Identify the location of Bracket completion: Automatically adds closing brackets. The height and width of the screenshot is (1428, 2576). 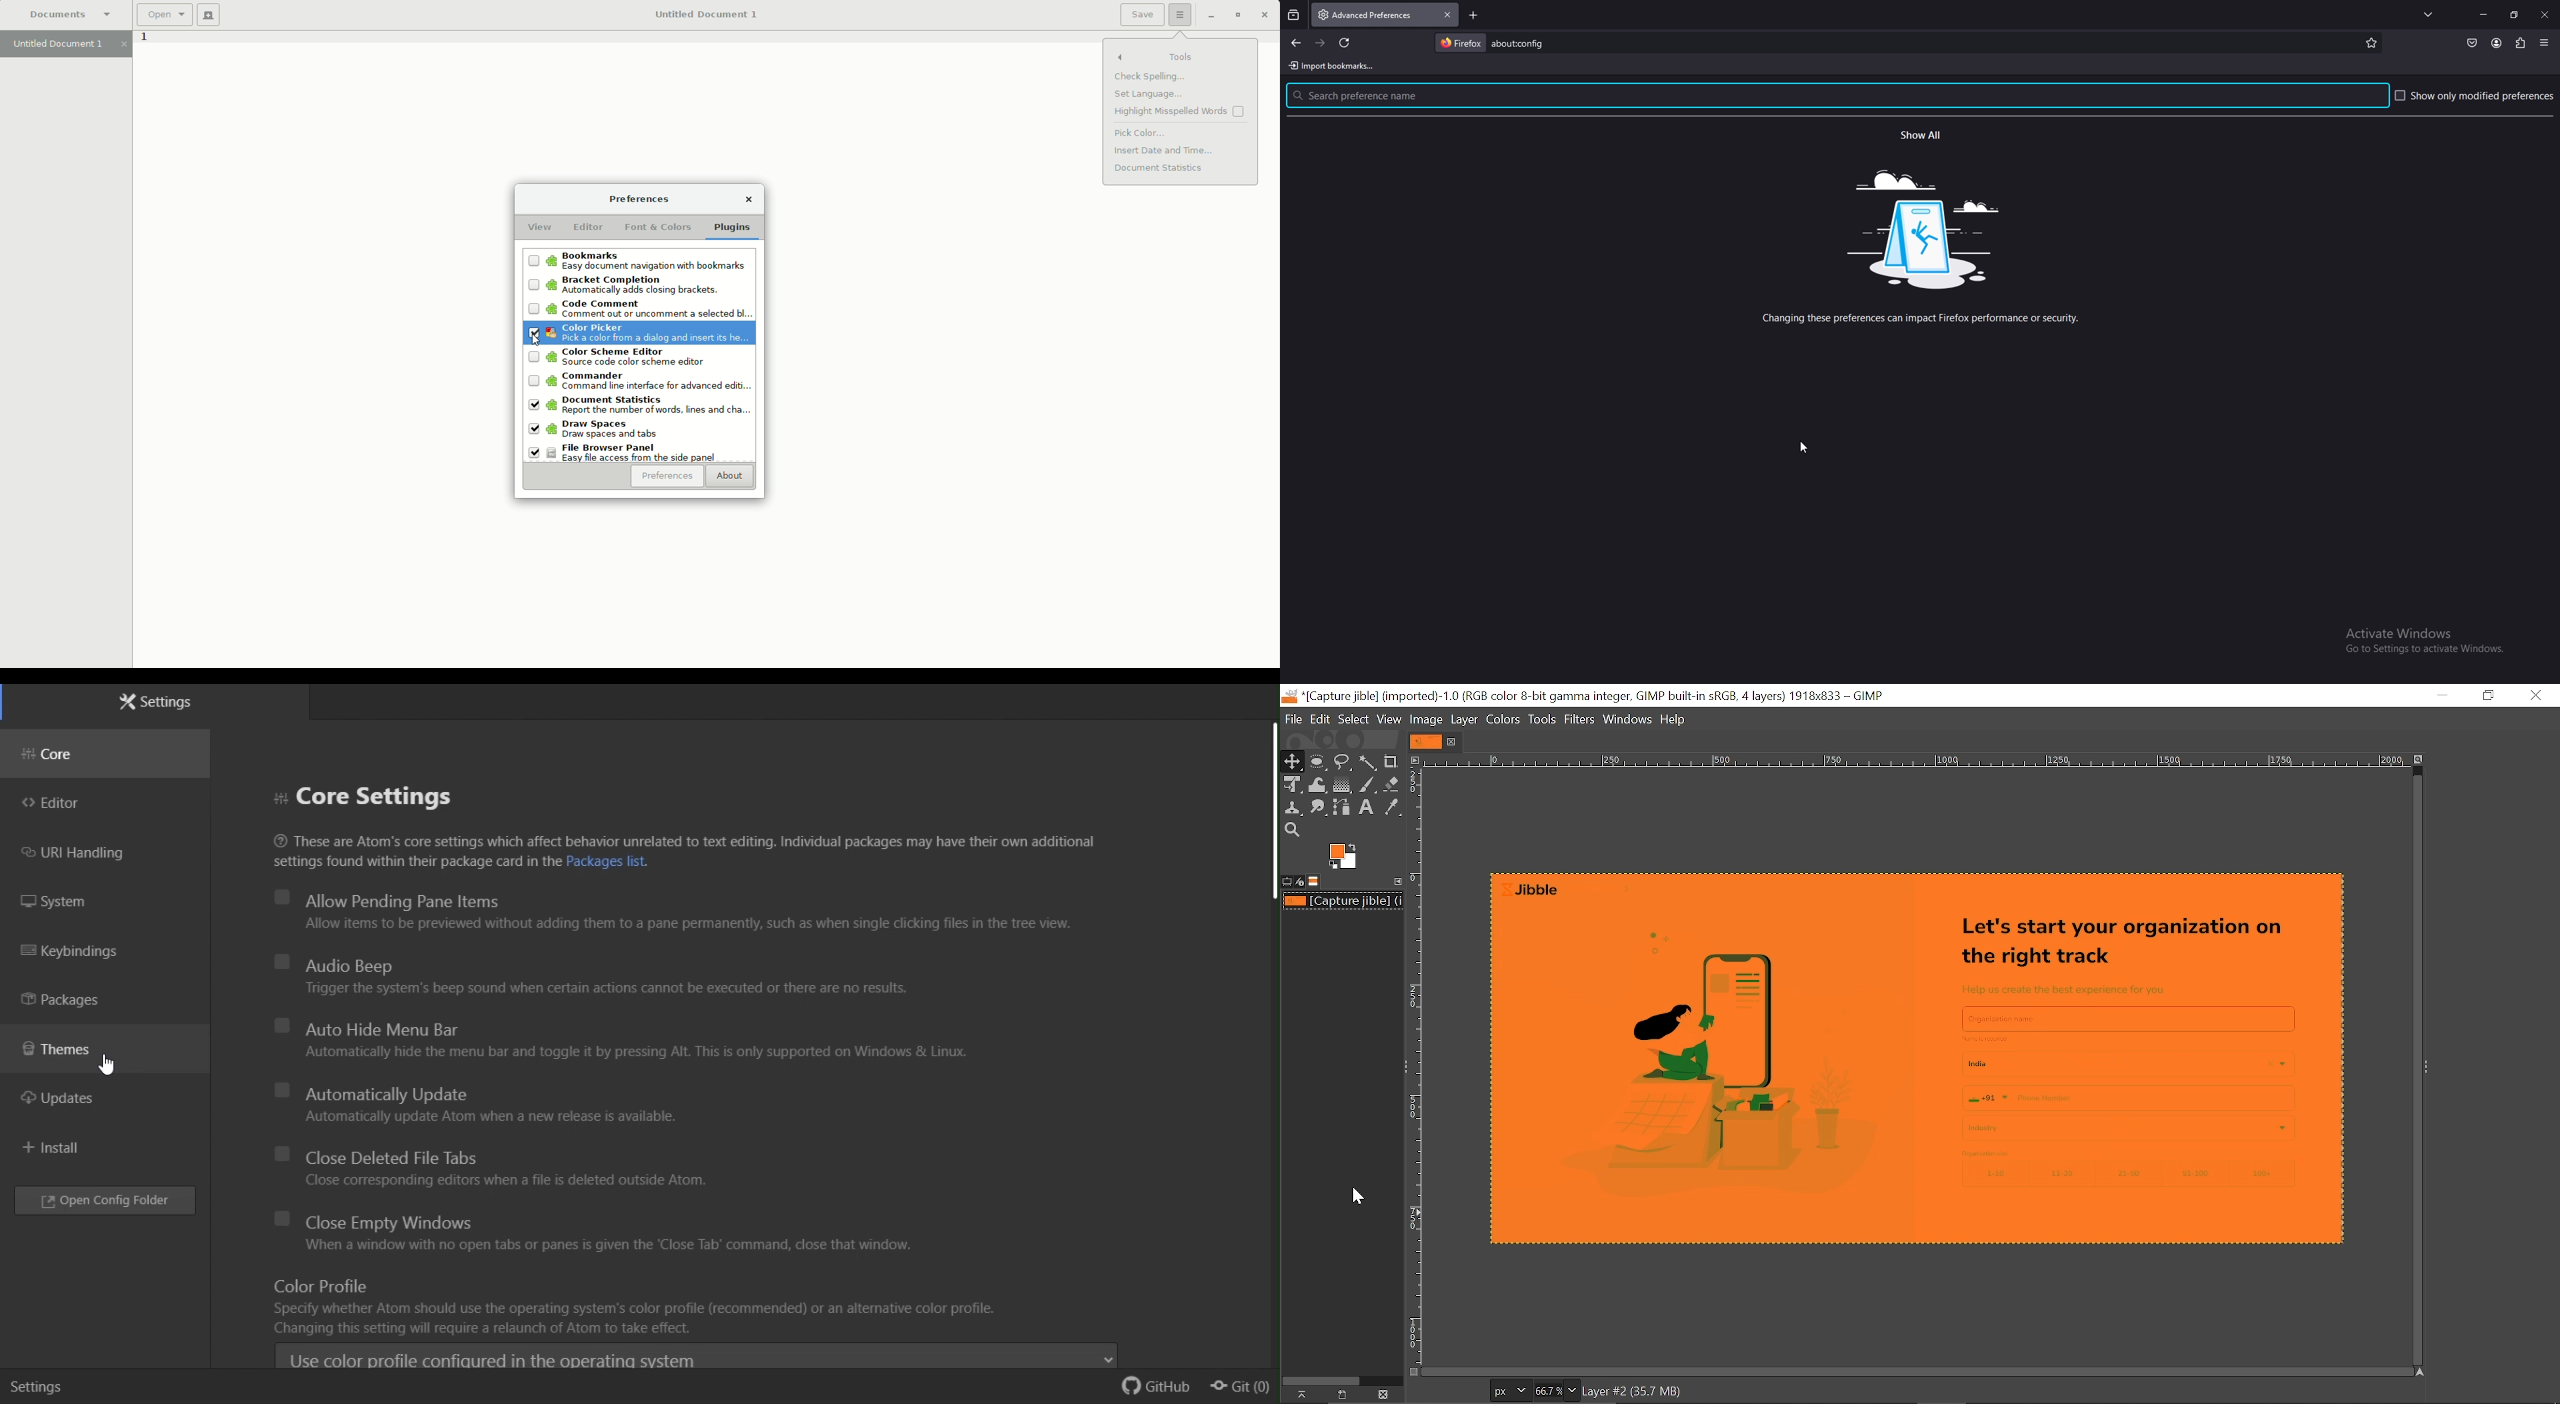
(637, 286).